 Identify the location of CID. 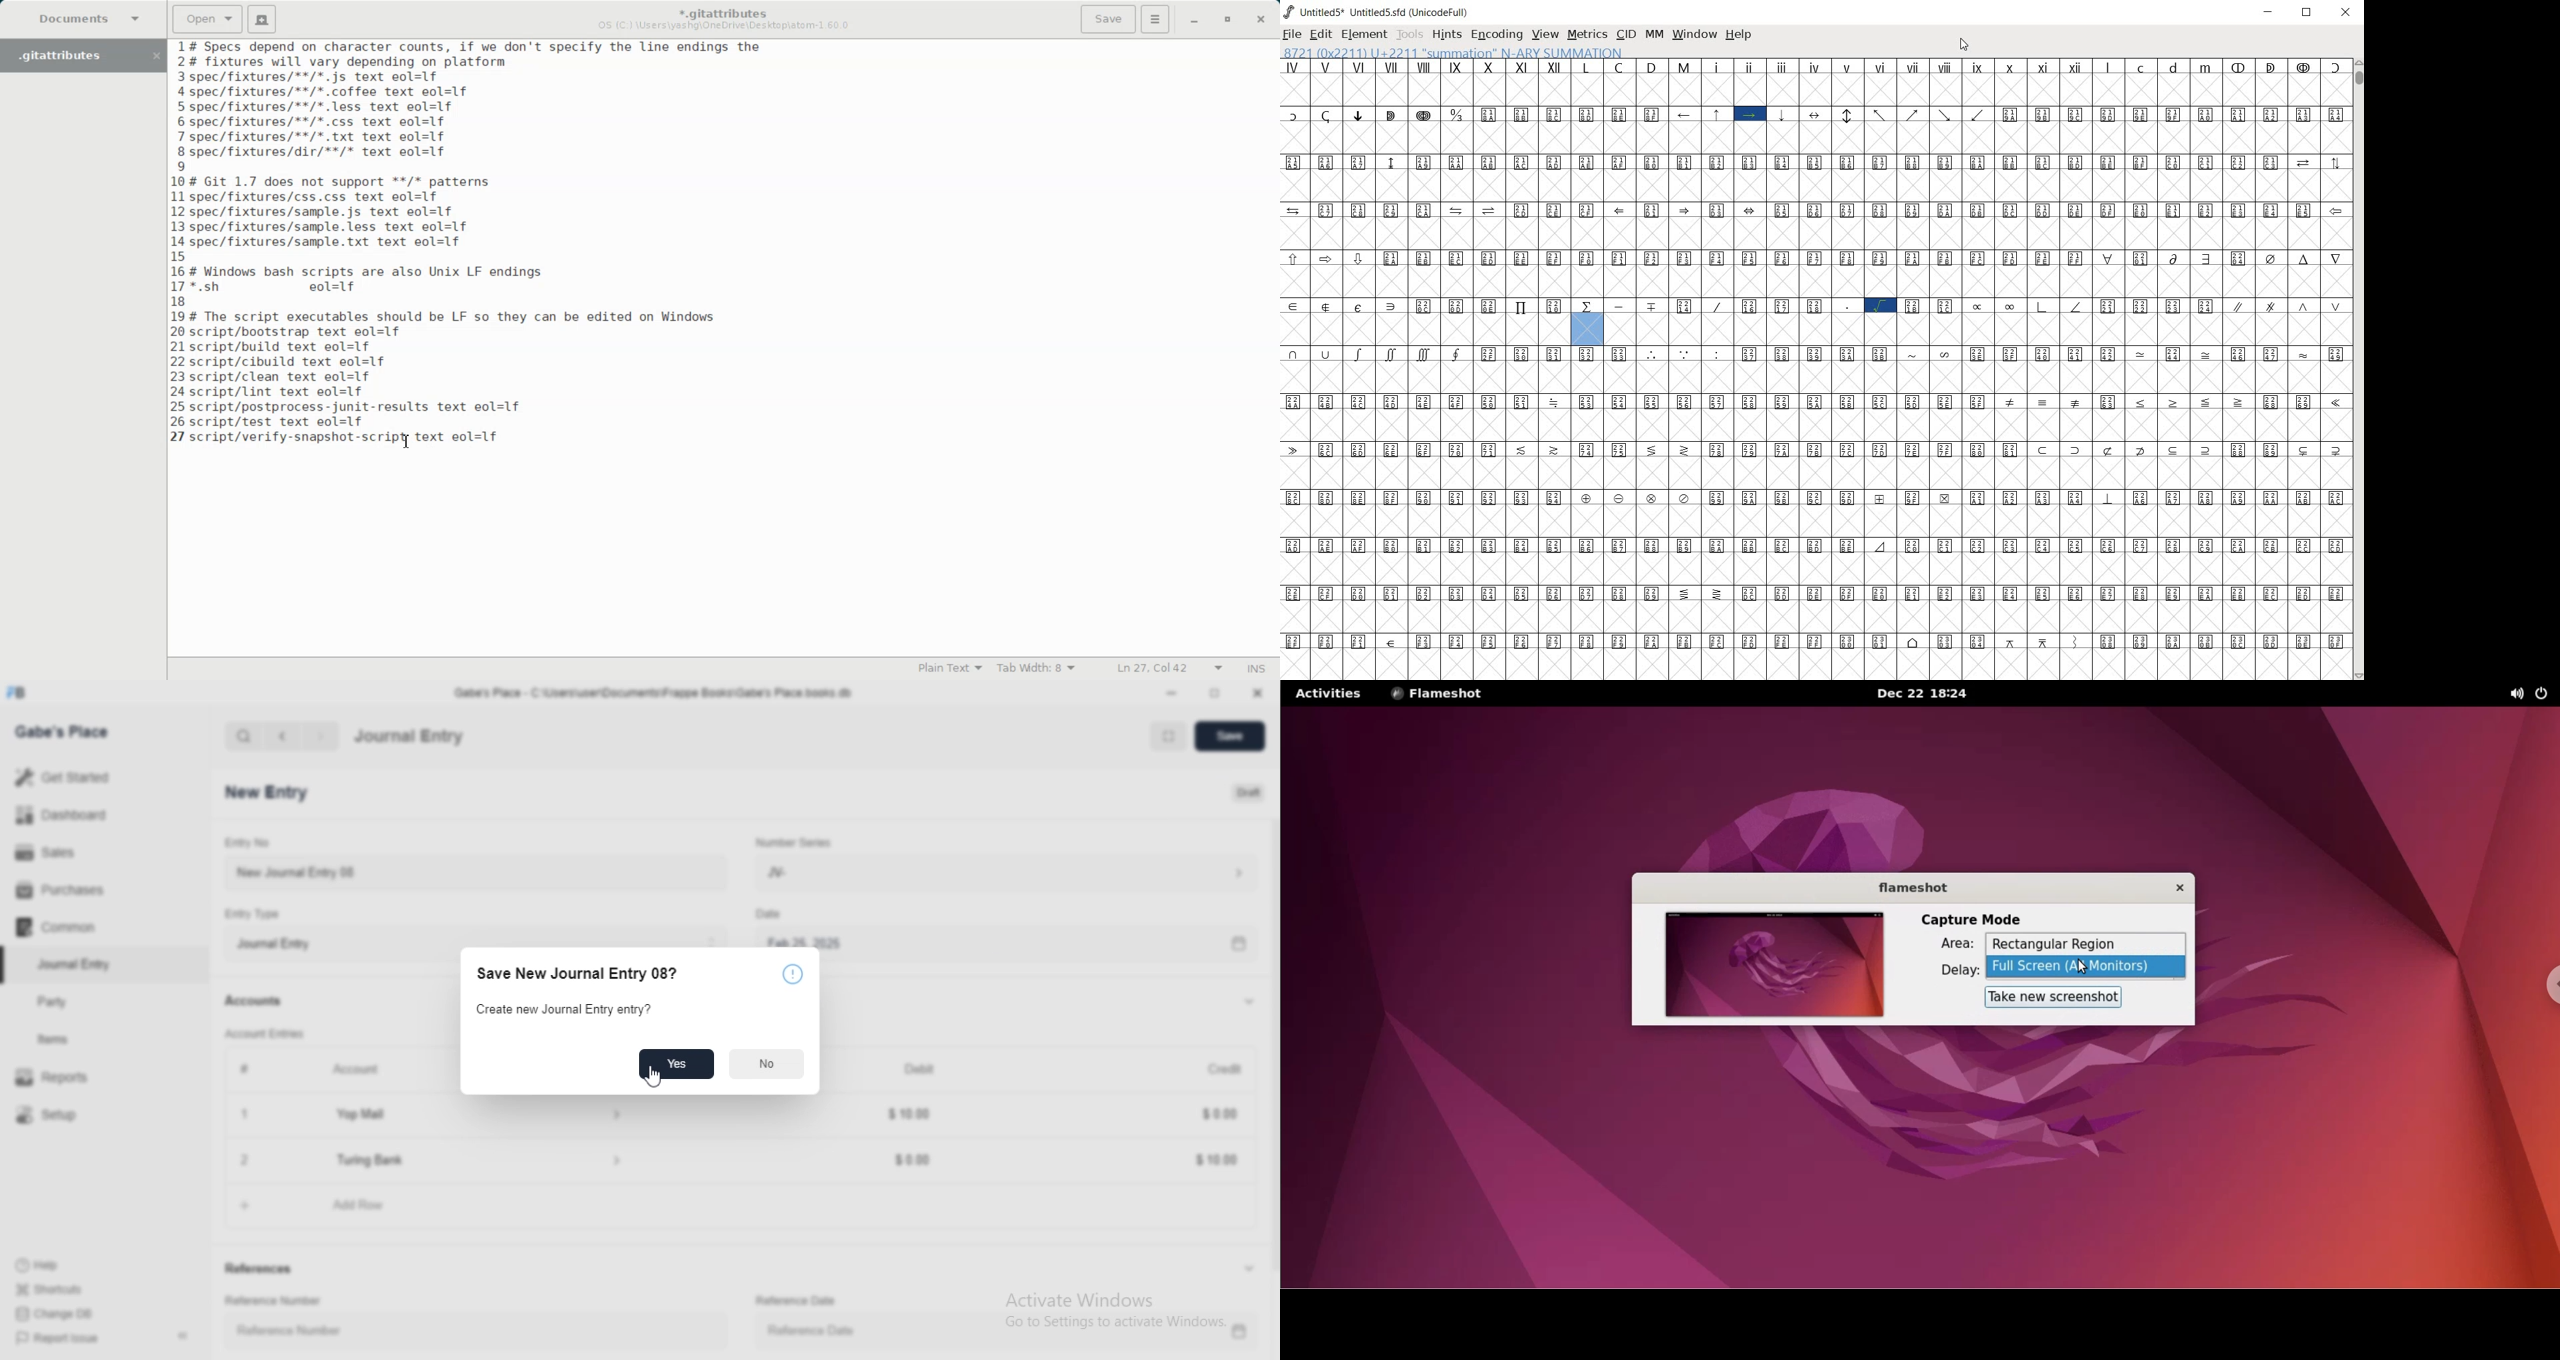
(1625, 35).